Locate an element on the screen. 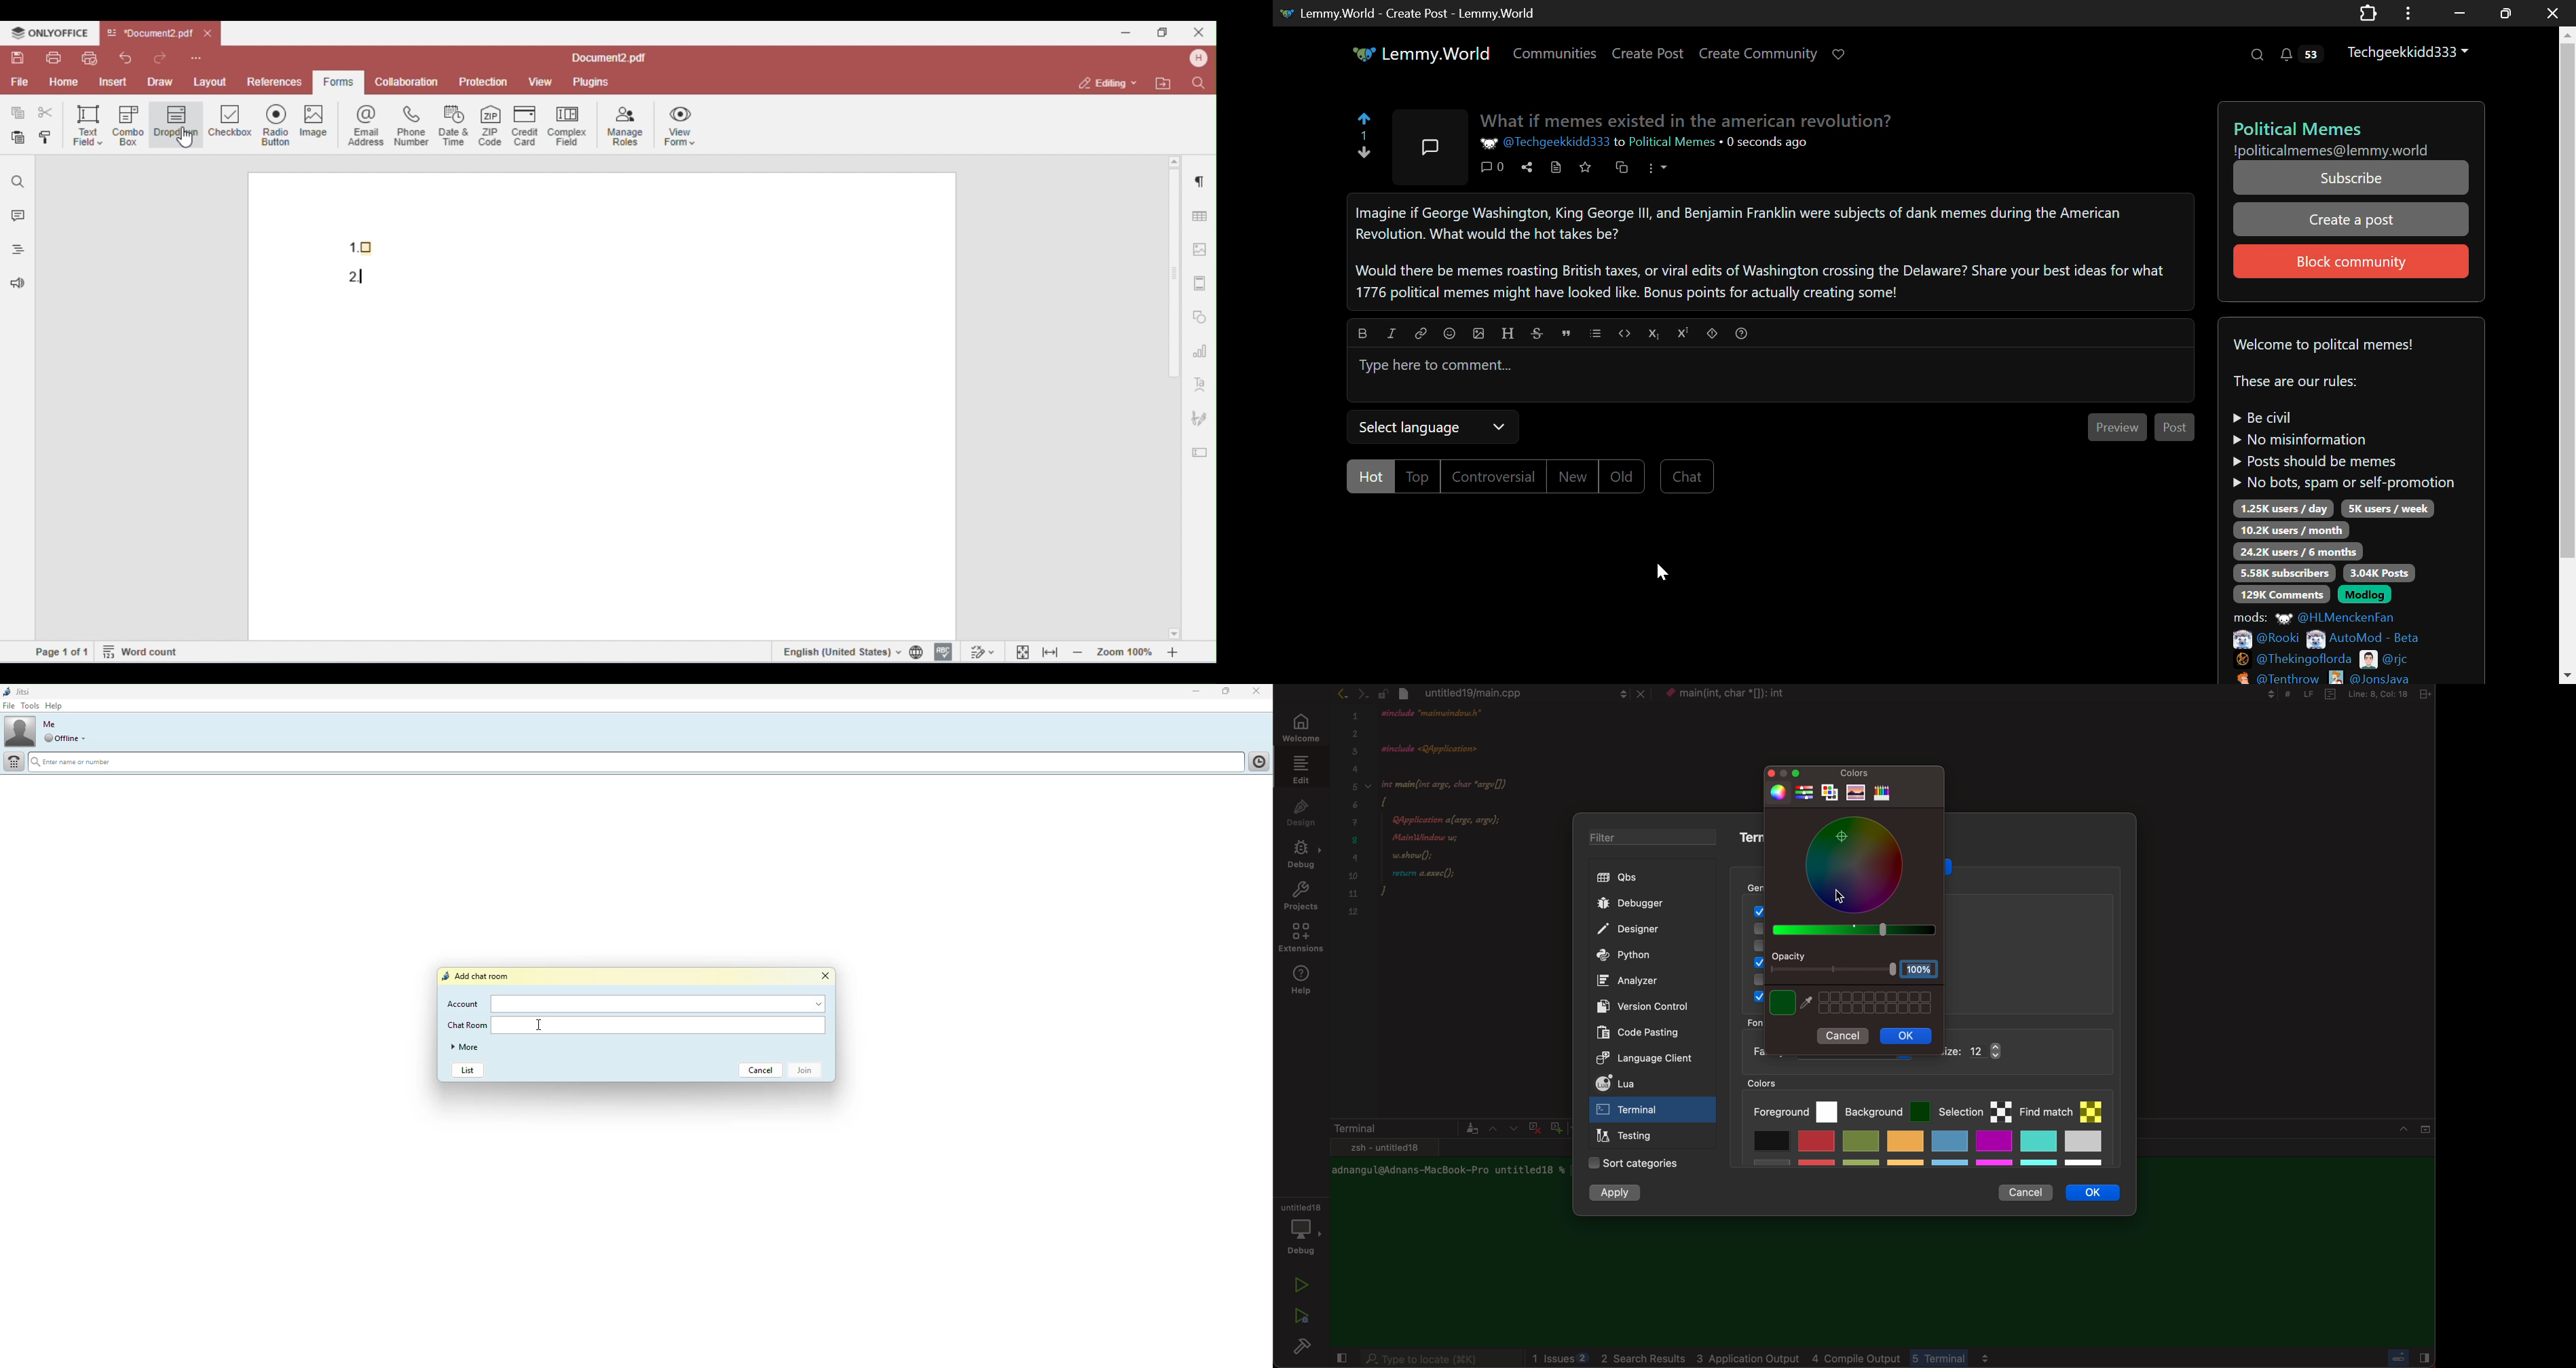 Image resolution: width=2576 pixels, height=1372 pixels. @Techgeekkidd333 is located at coordinates (1546, 142).